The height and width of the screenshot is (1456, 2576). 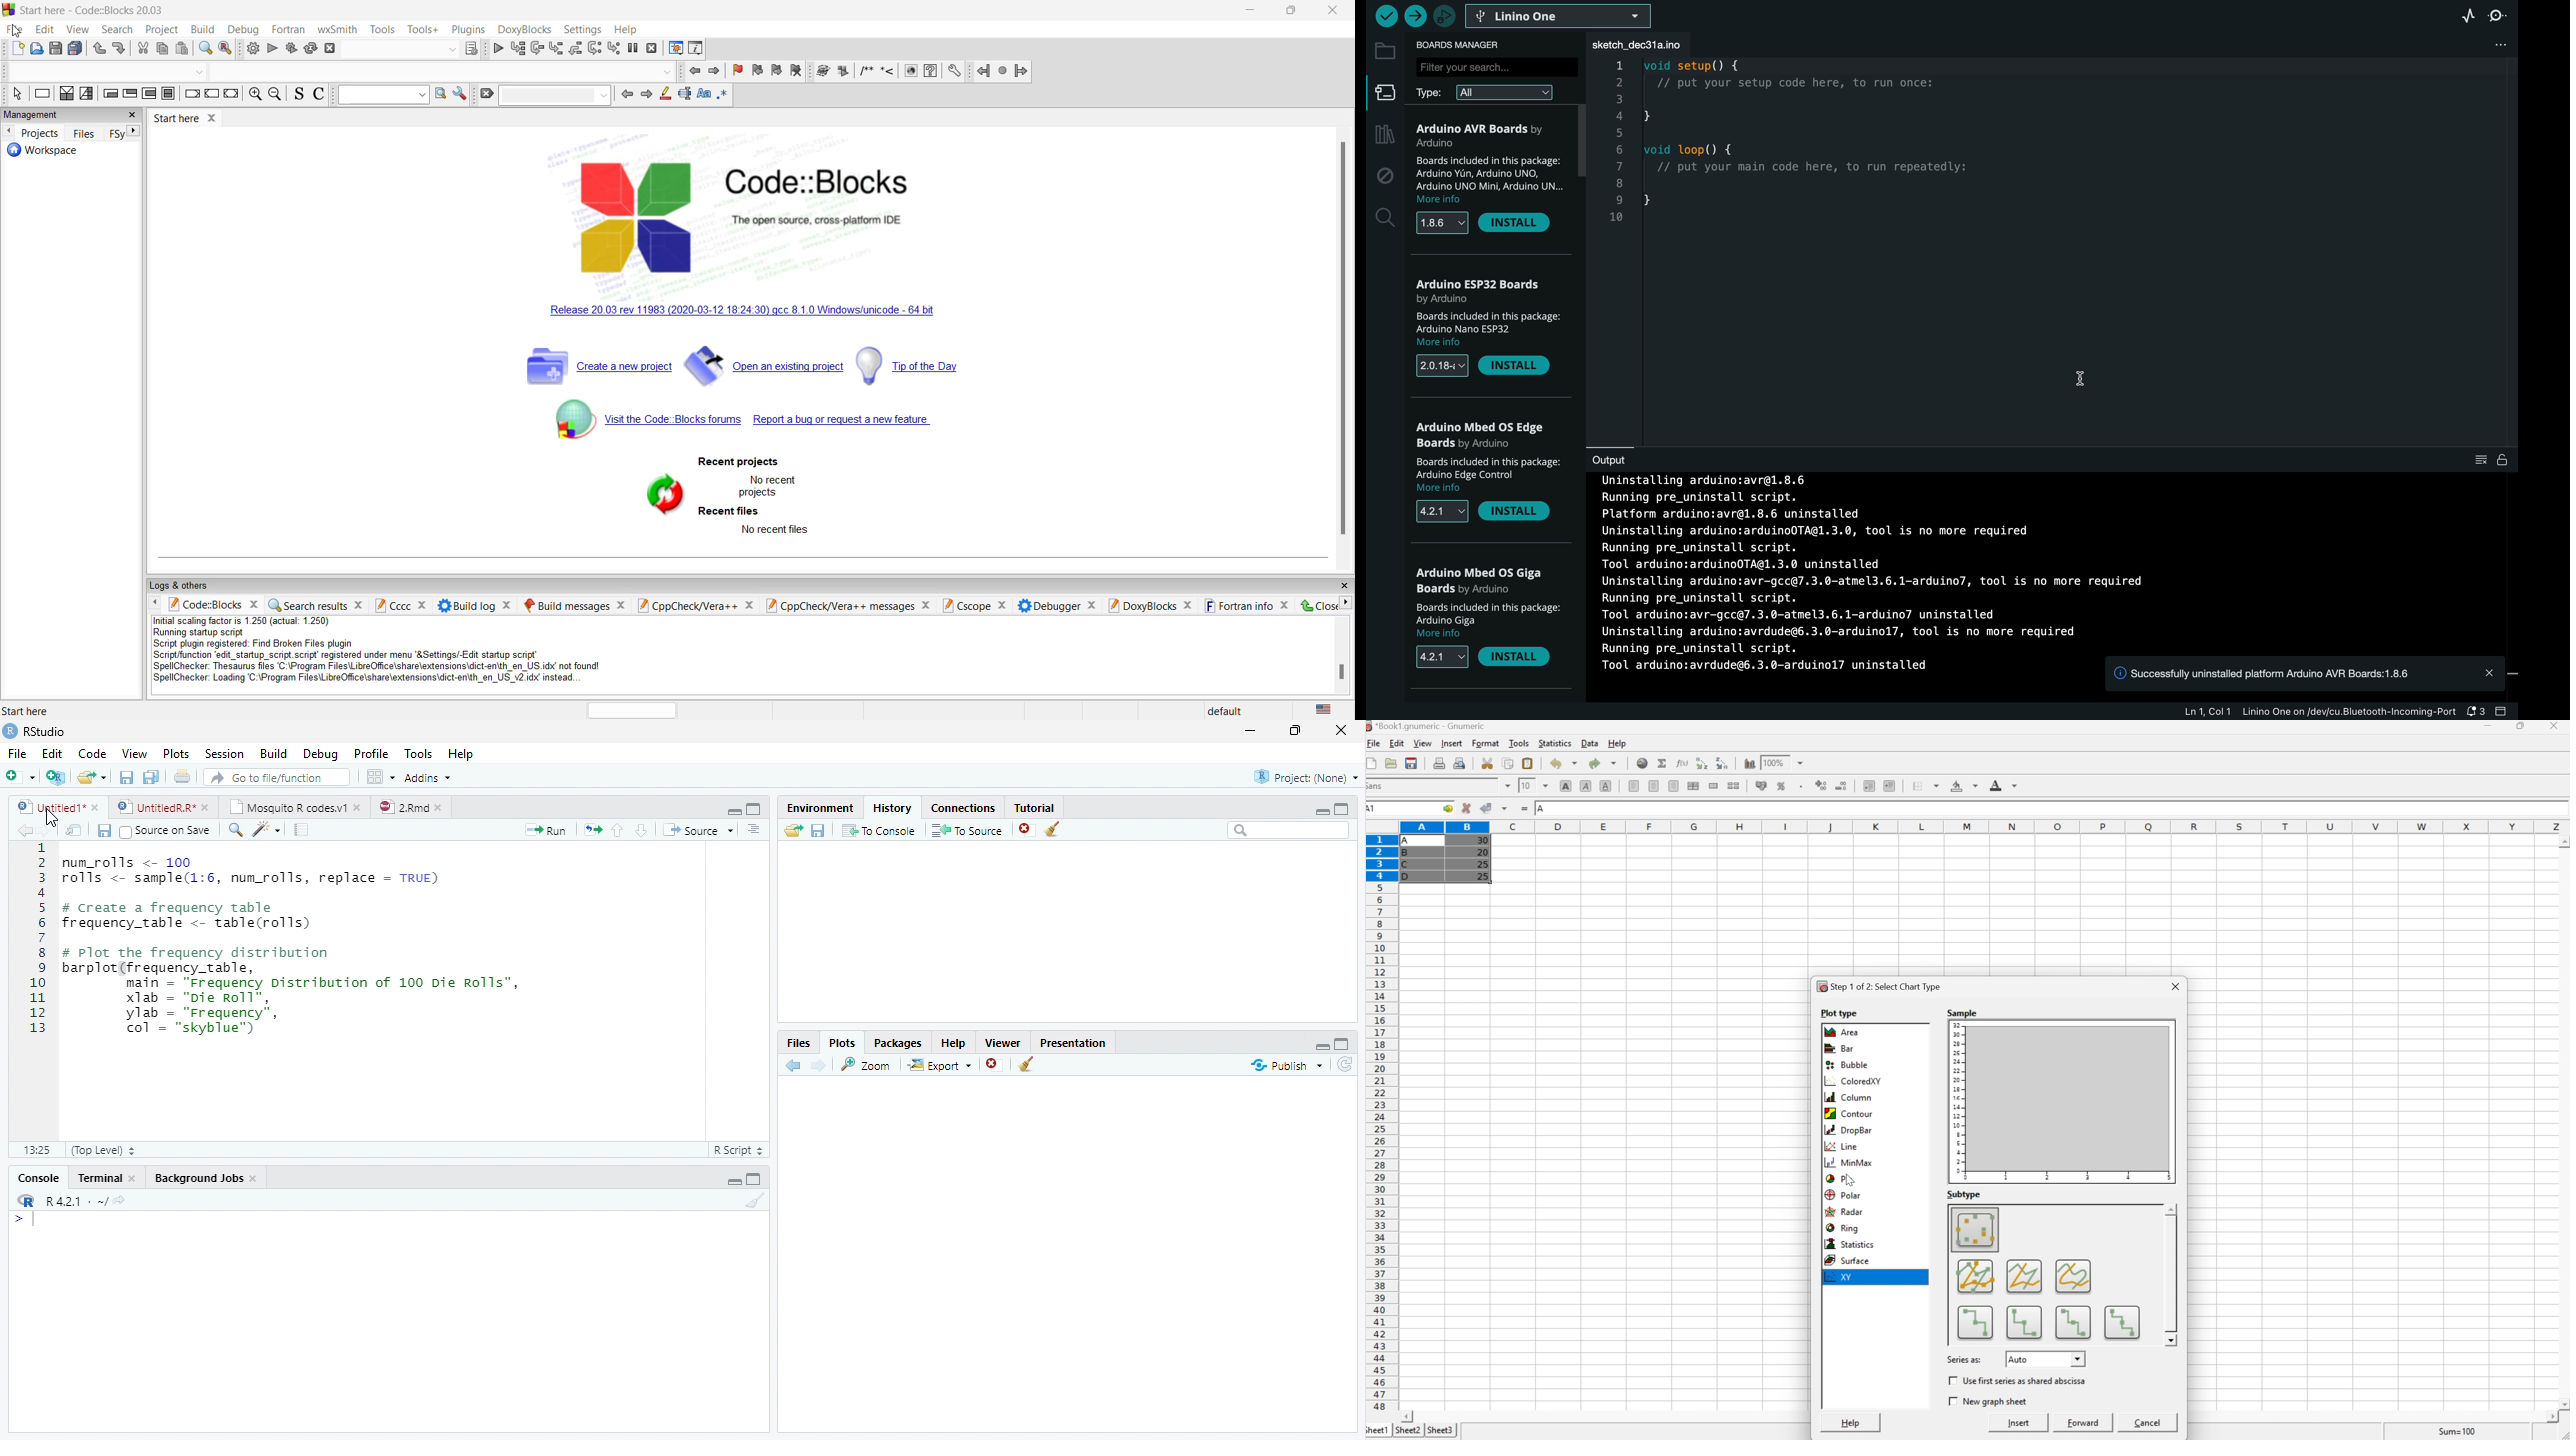 I want to click on Drop Down, so click(x=2079, y=1358).